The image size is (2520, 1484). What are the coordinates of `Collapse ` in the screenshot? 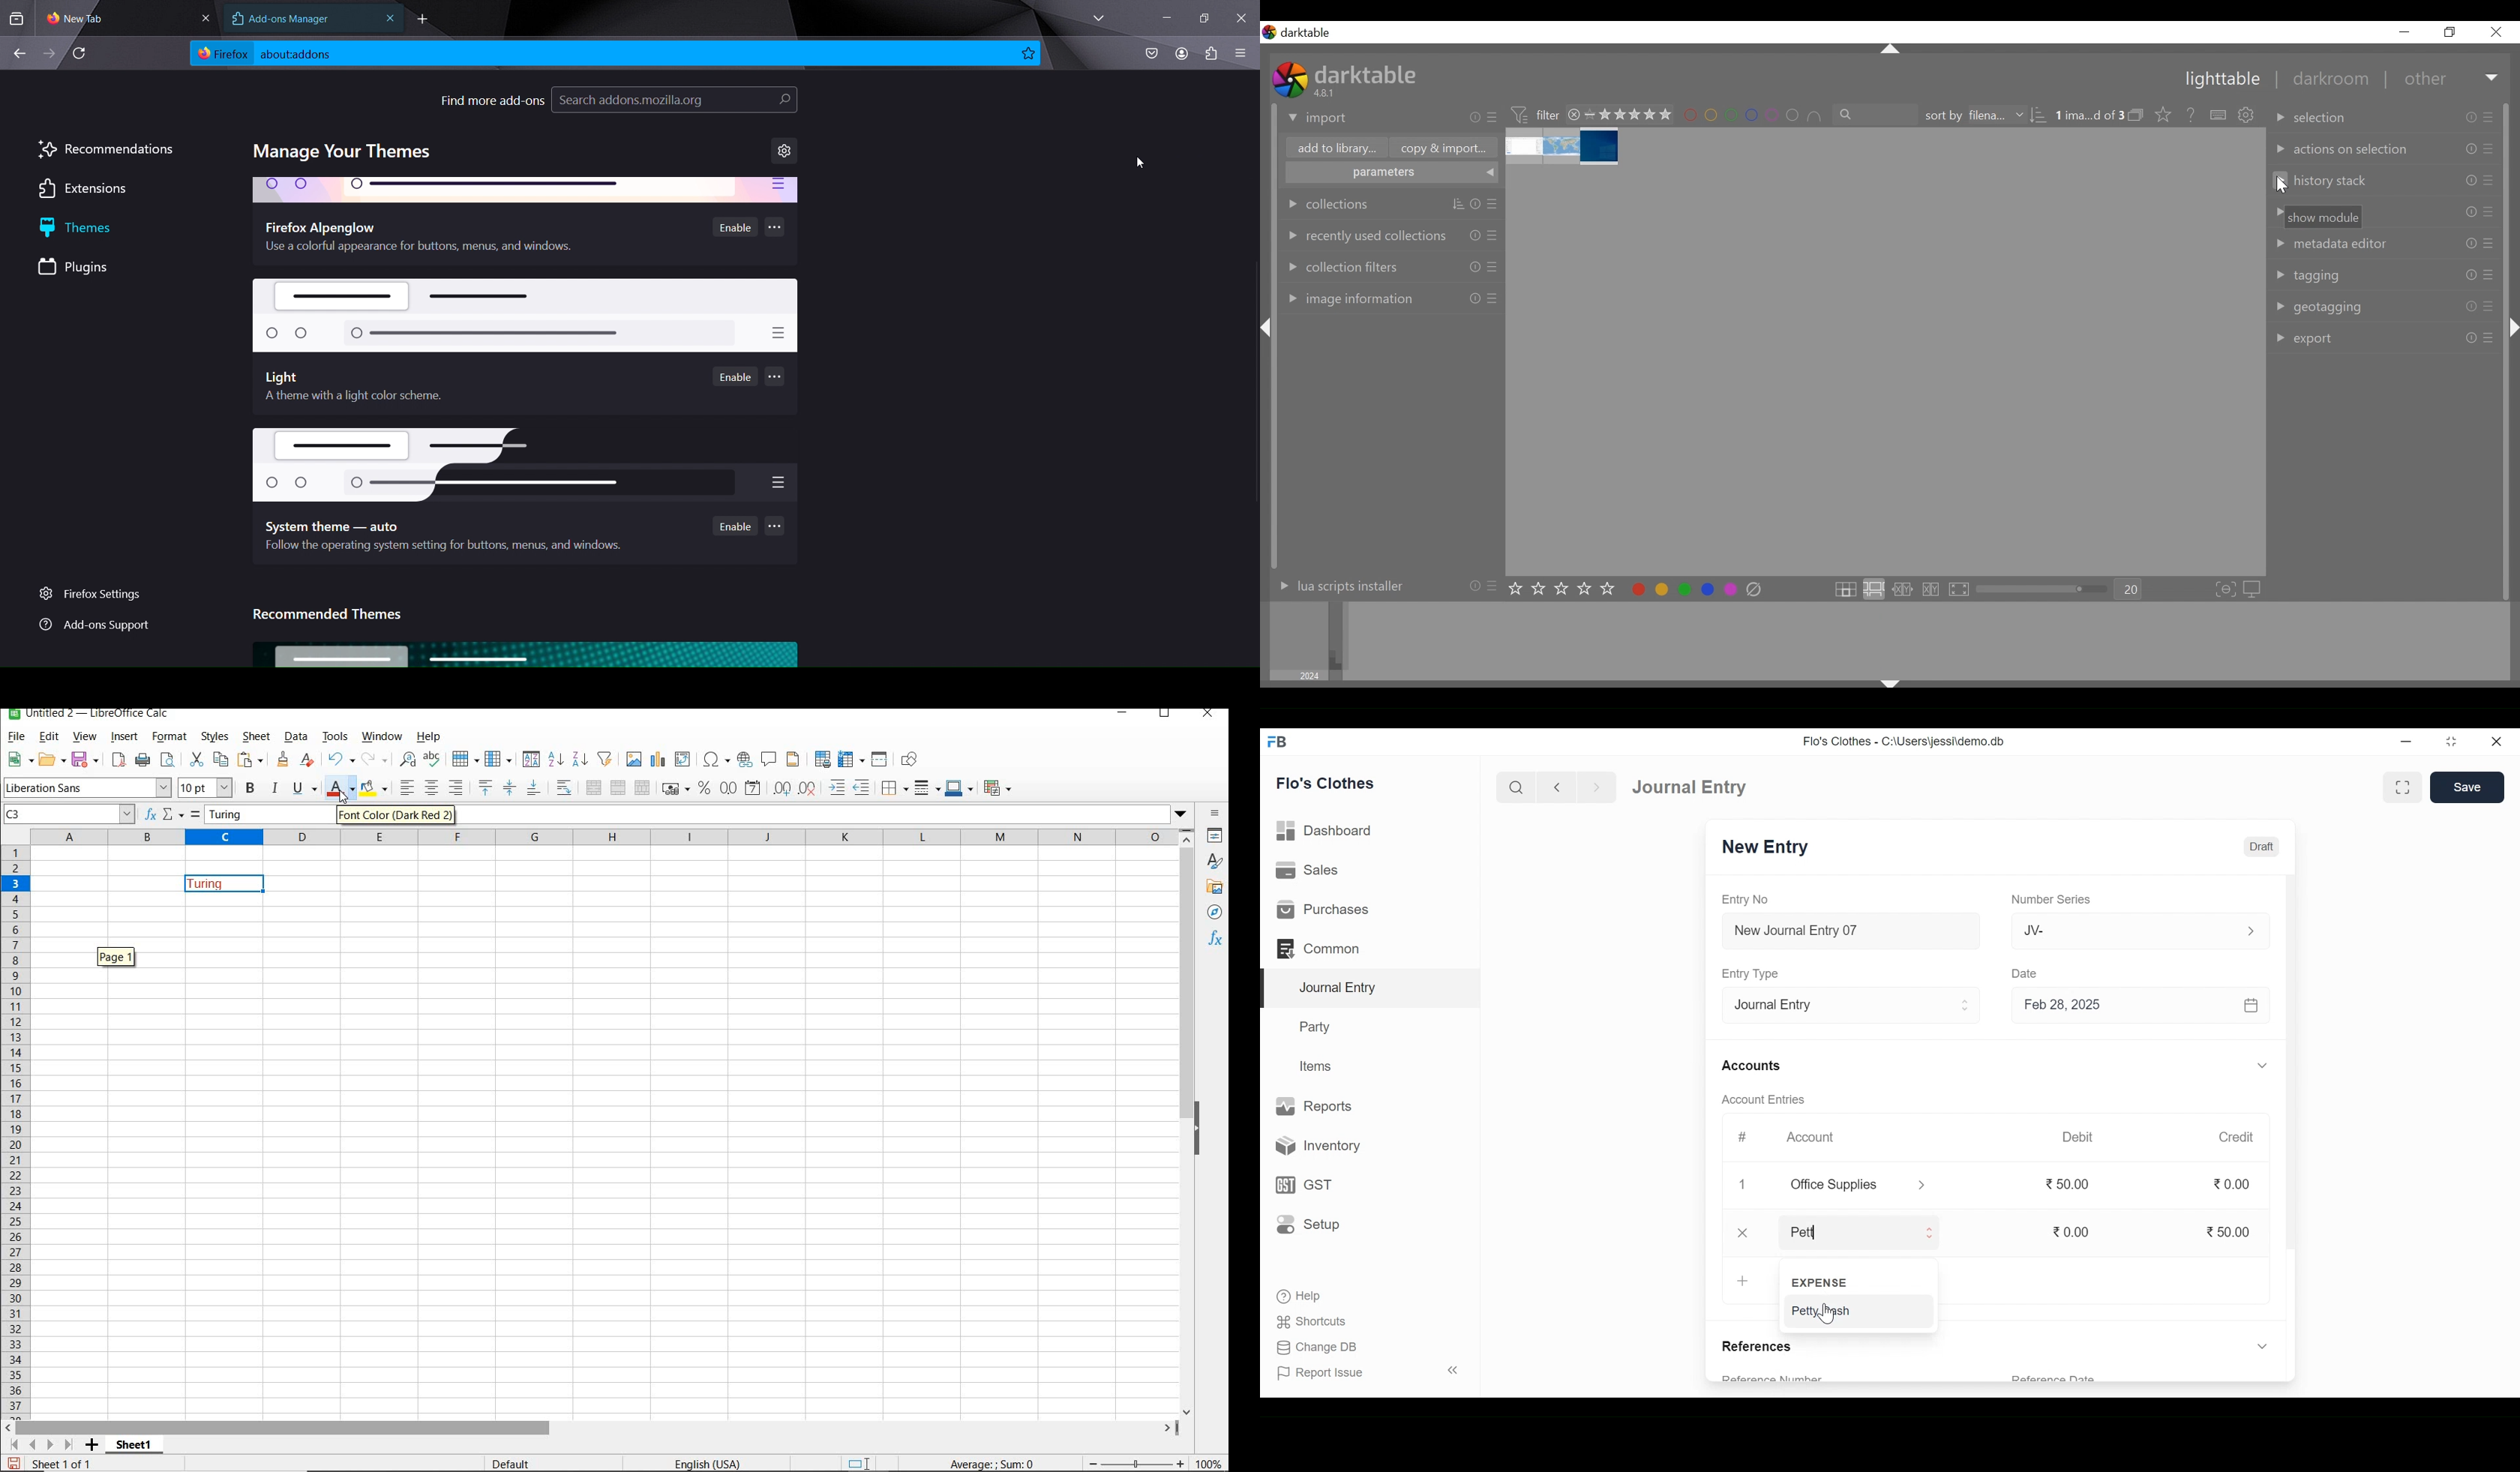 It's located at (1891, 50).